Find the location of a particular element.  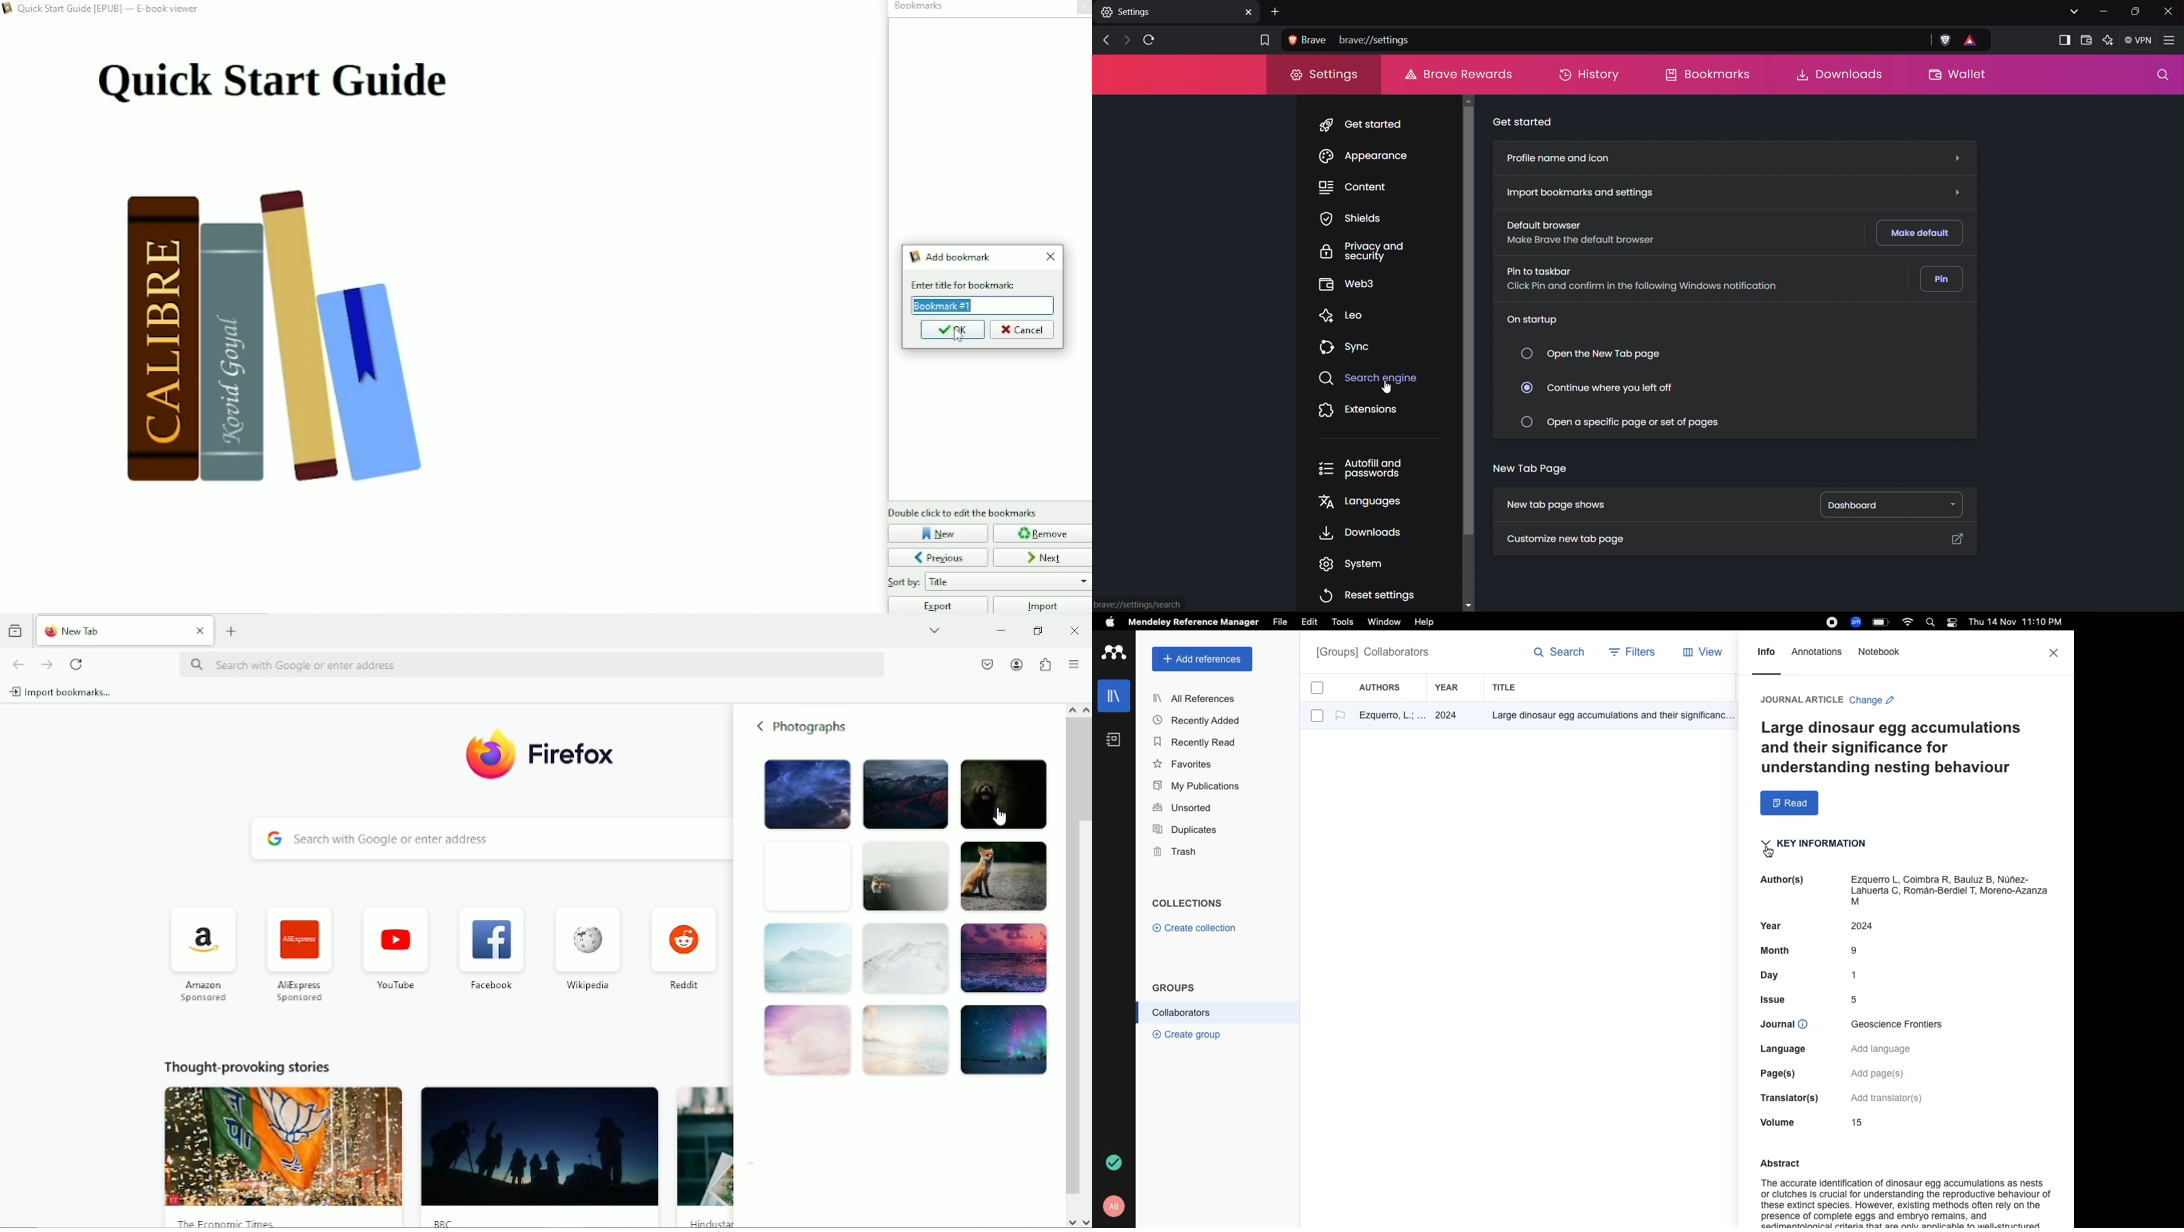

Unsorted is located at coordinates (1184, 808).